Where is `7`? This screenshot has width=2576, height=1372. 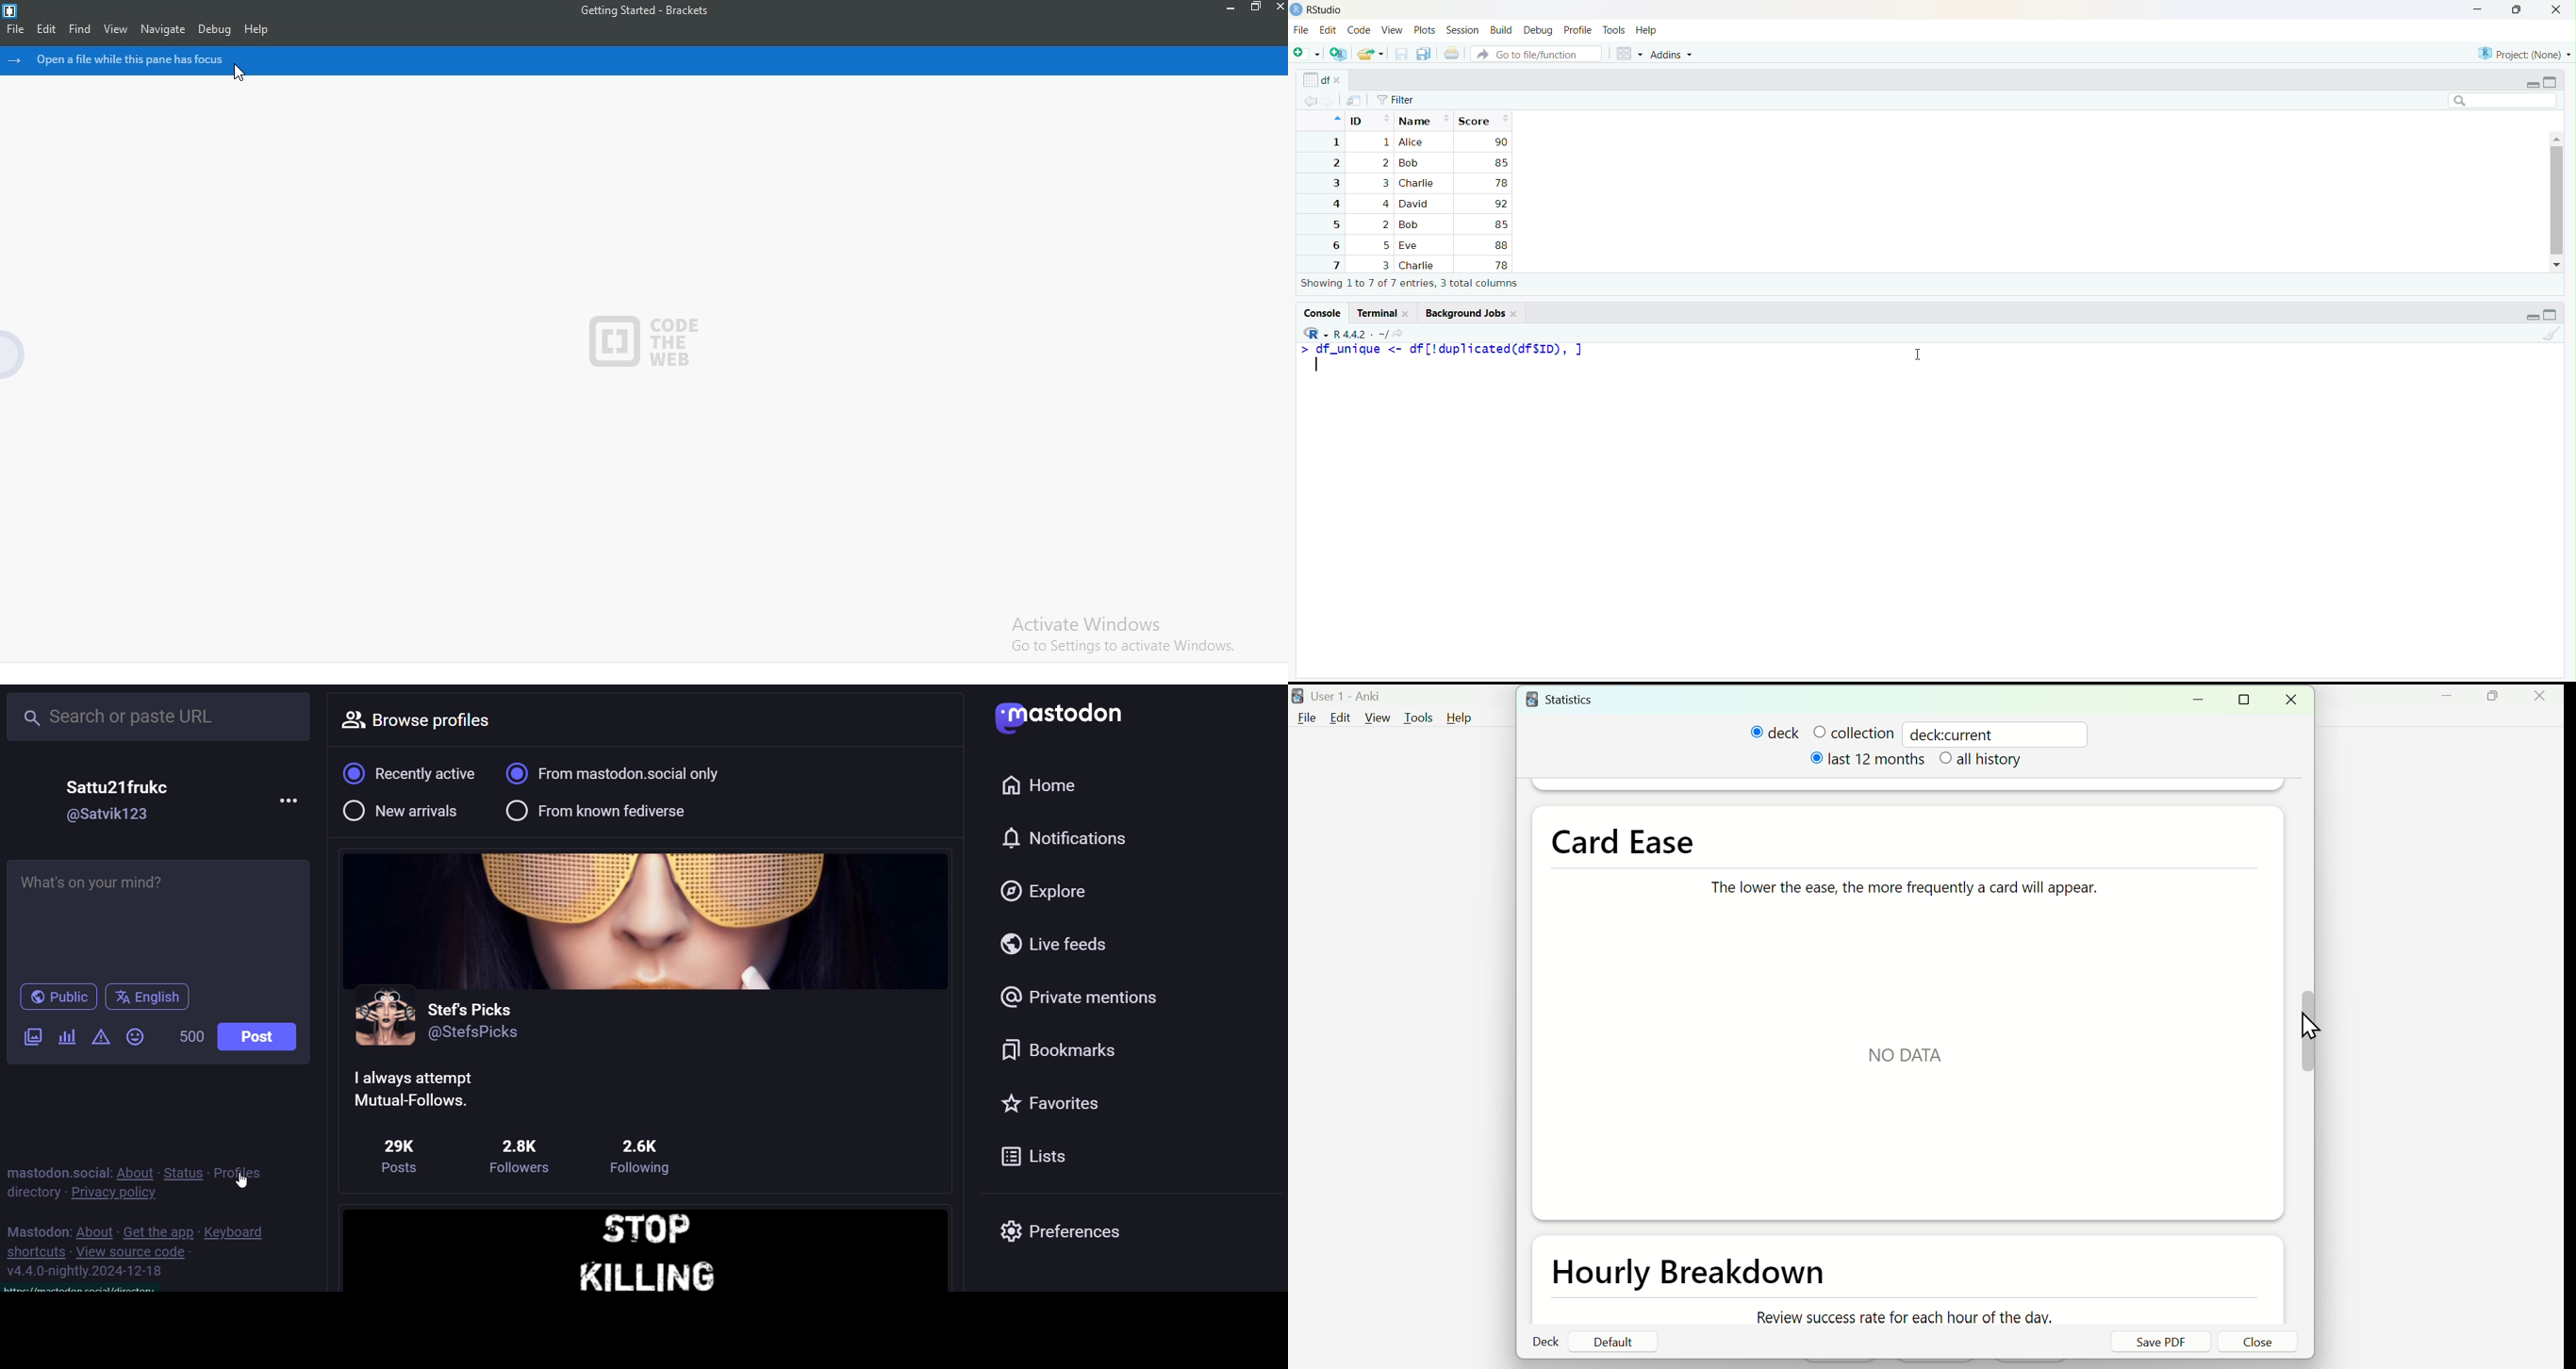
7 is located at coordinates (1334, 265).